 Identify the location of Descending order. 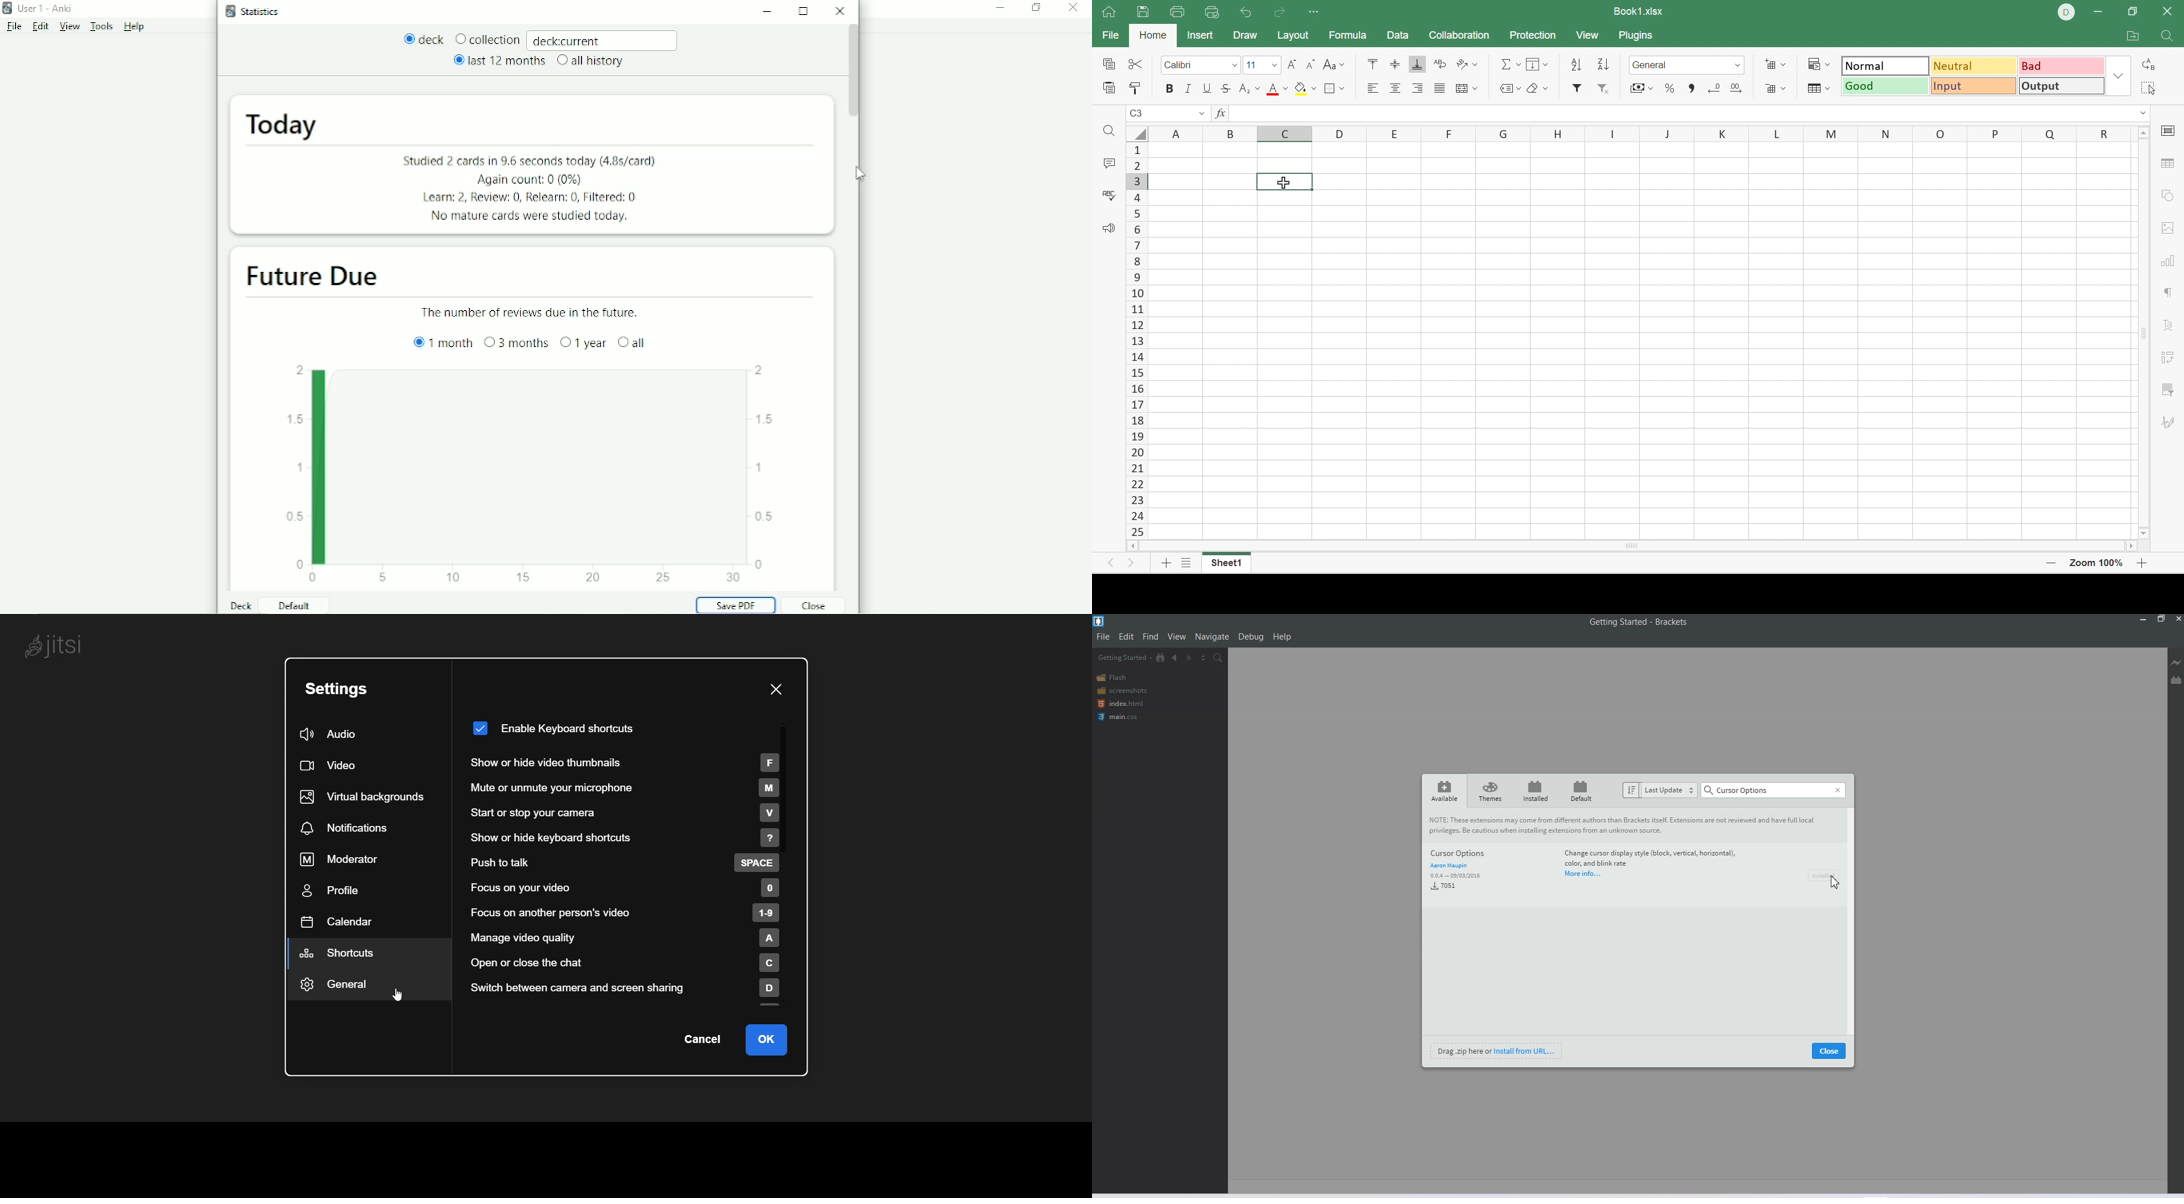
(1602, 64).